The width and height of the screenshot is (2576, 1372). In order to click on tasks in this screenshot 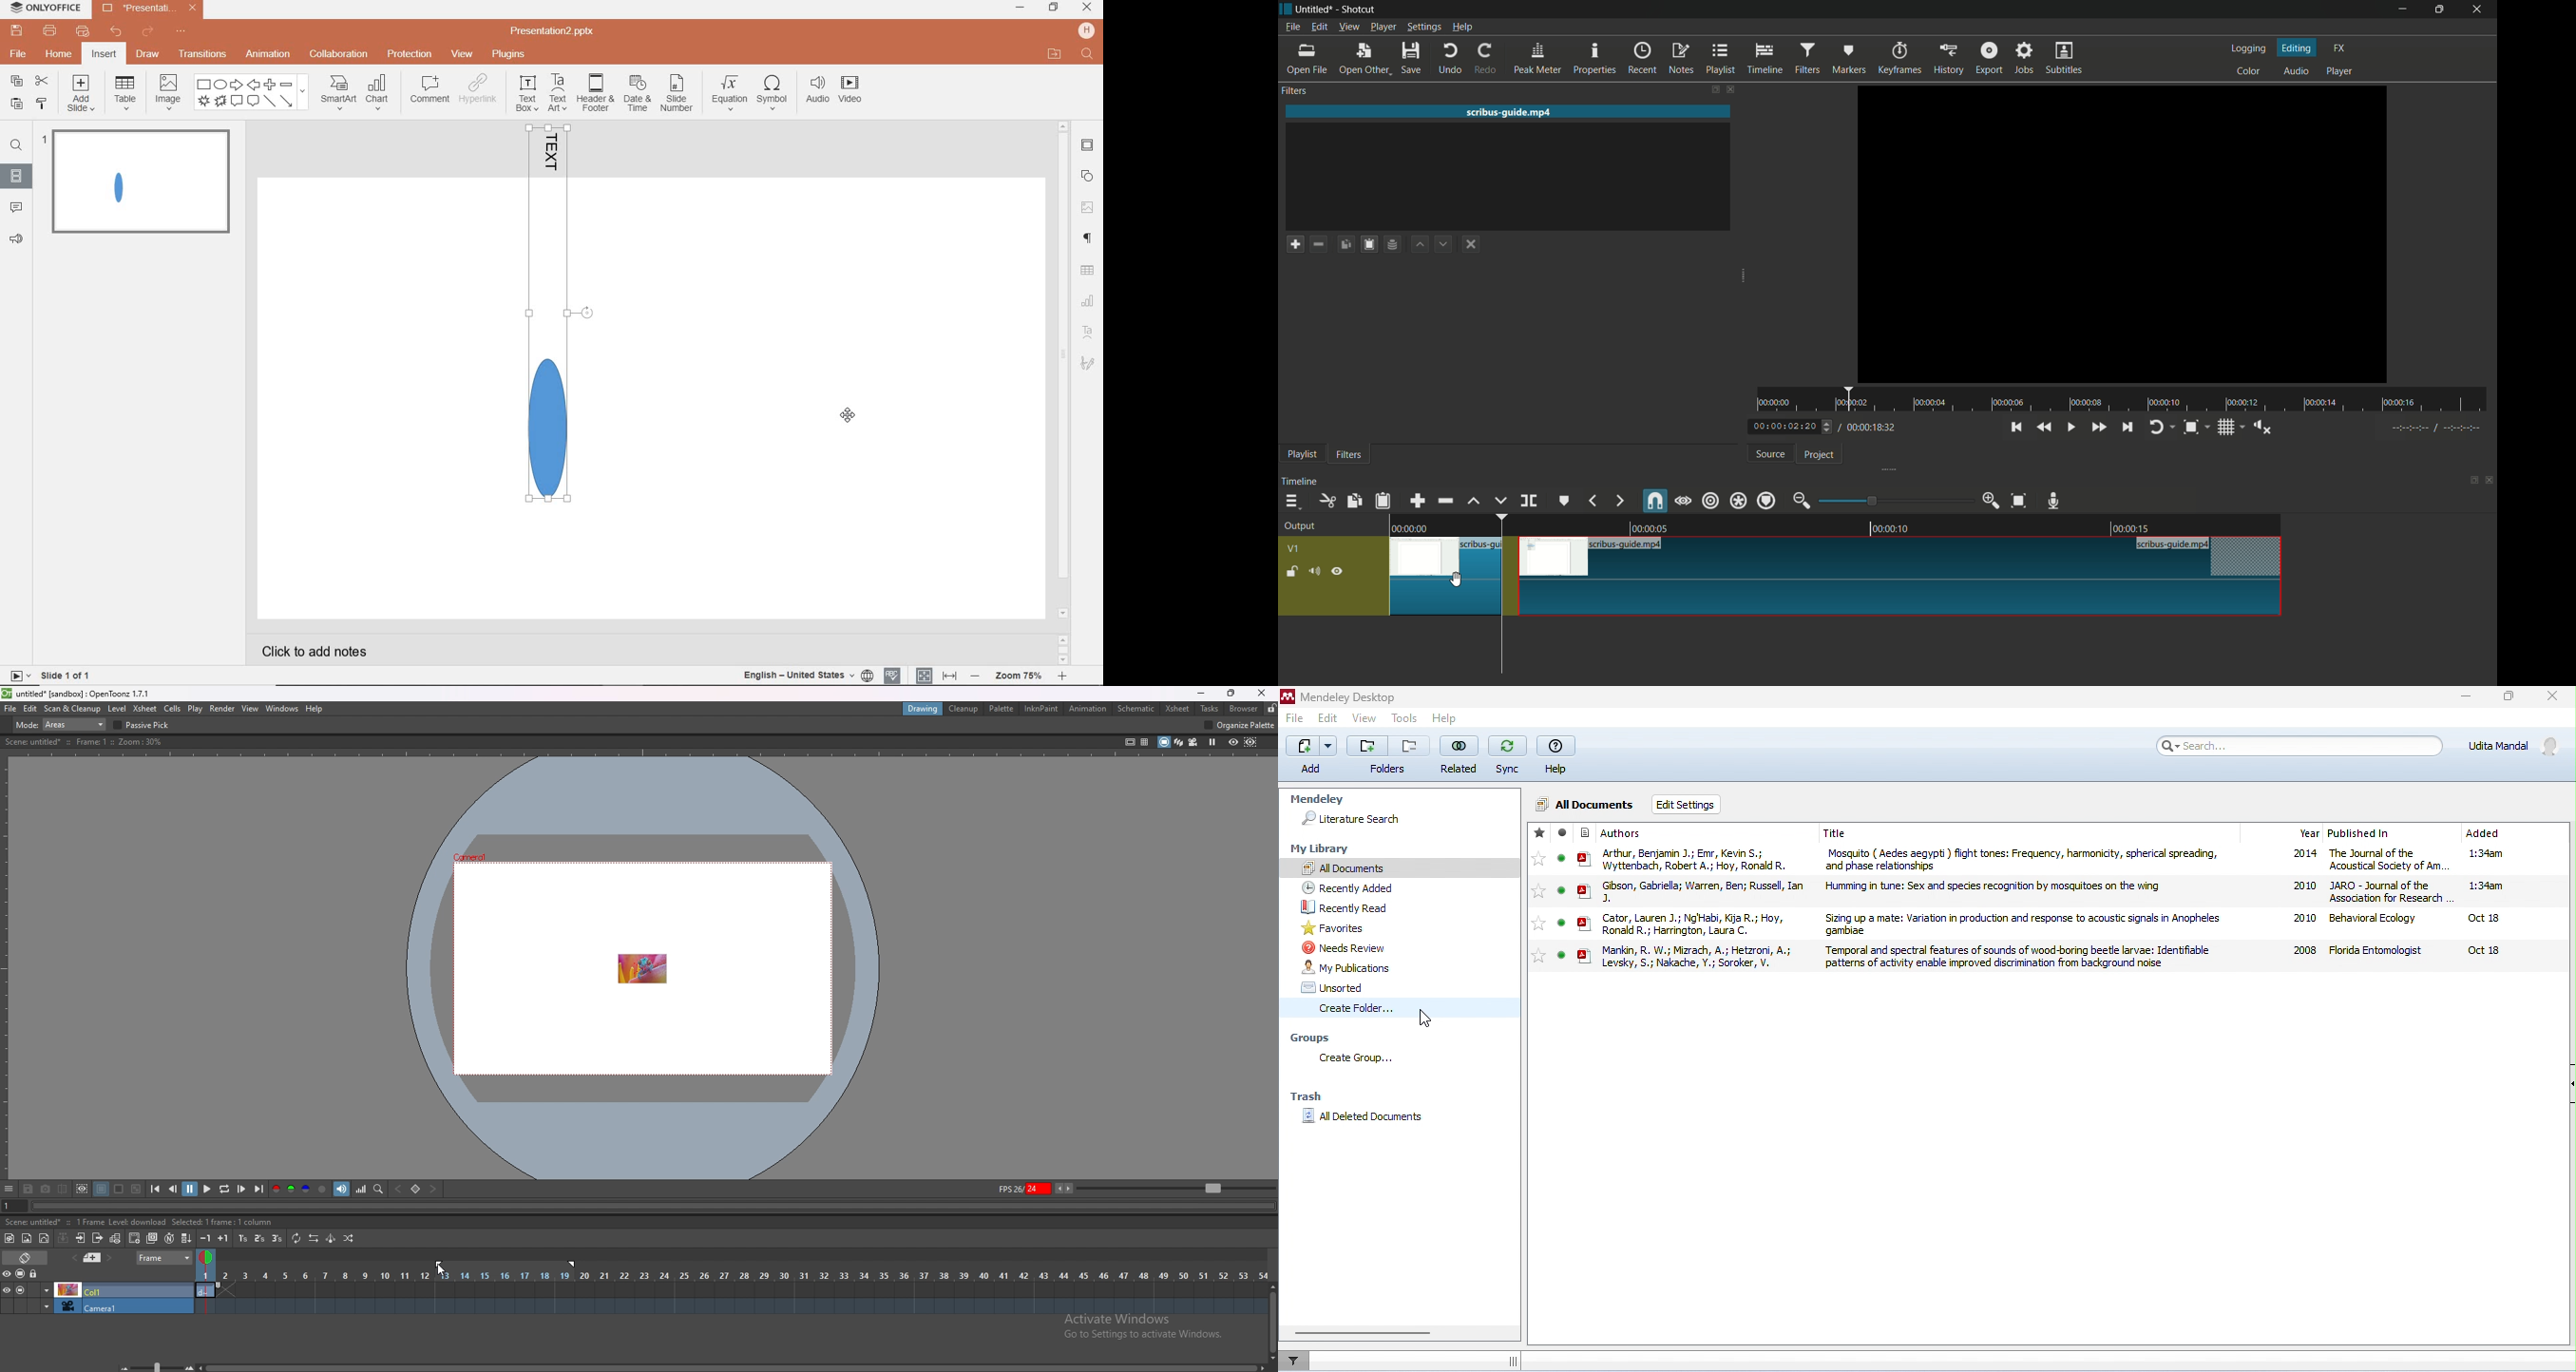, I will do `click(1210, 708)`.